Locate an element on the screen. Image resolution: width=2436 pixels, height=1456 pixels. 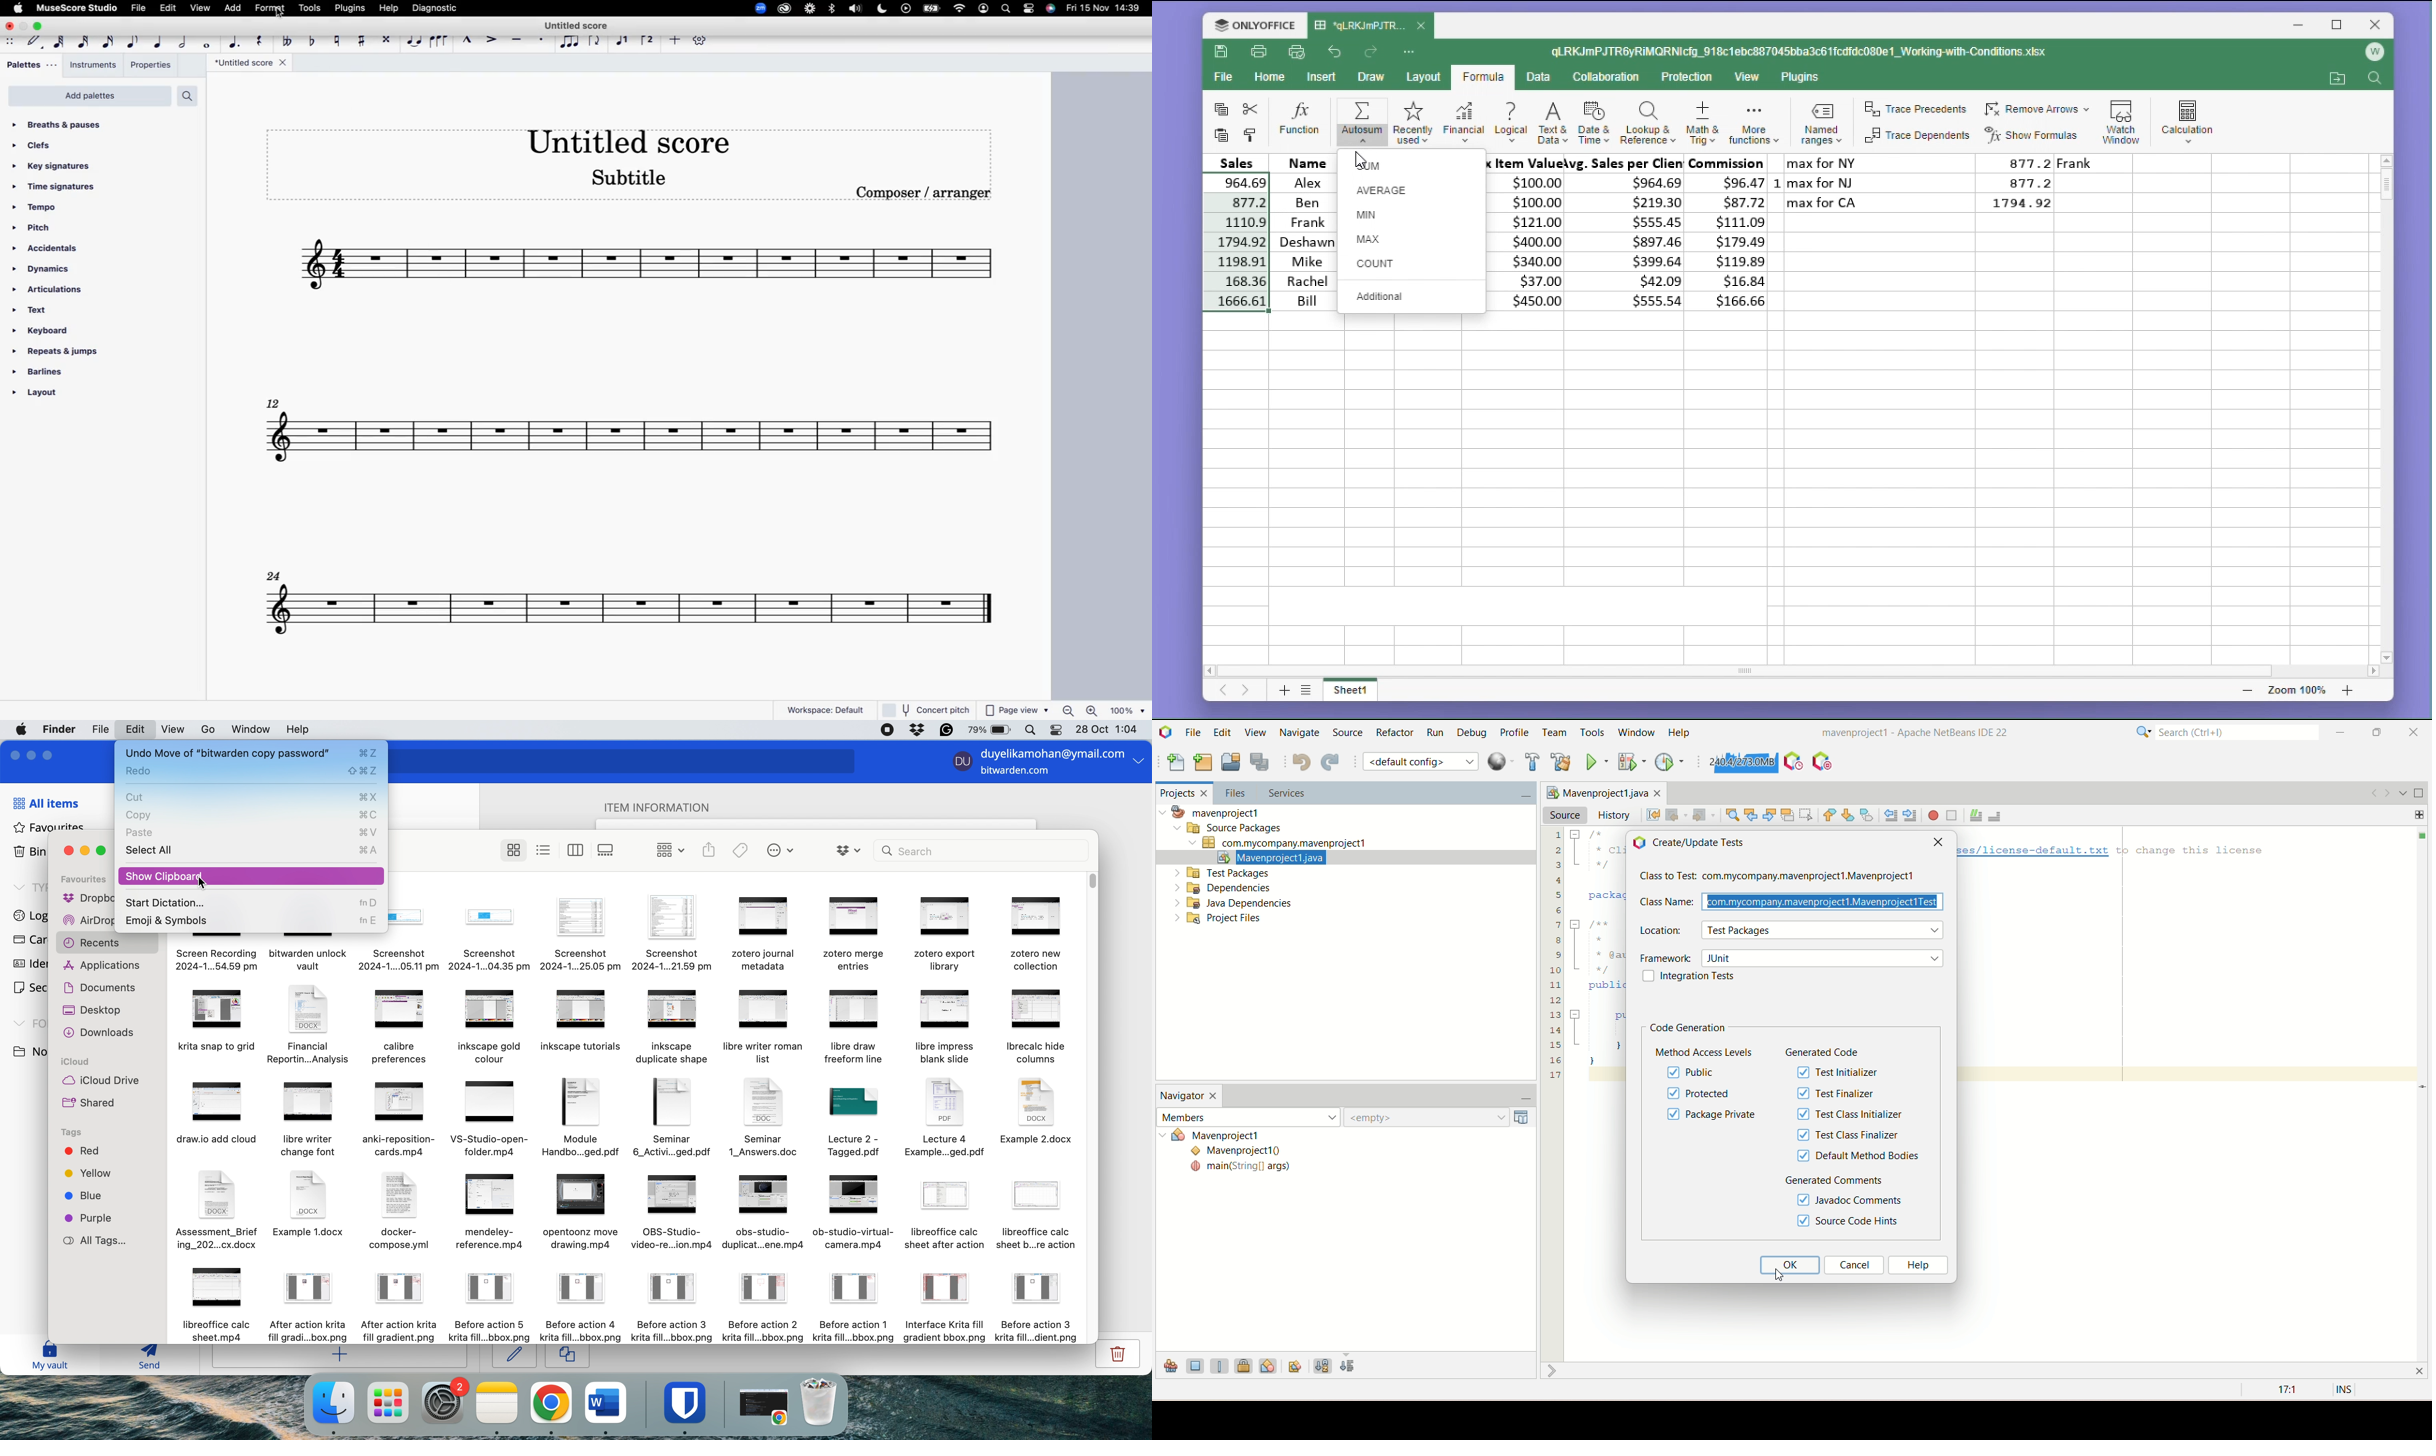
maximize is located at coordinates (2419, 793).